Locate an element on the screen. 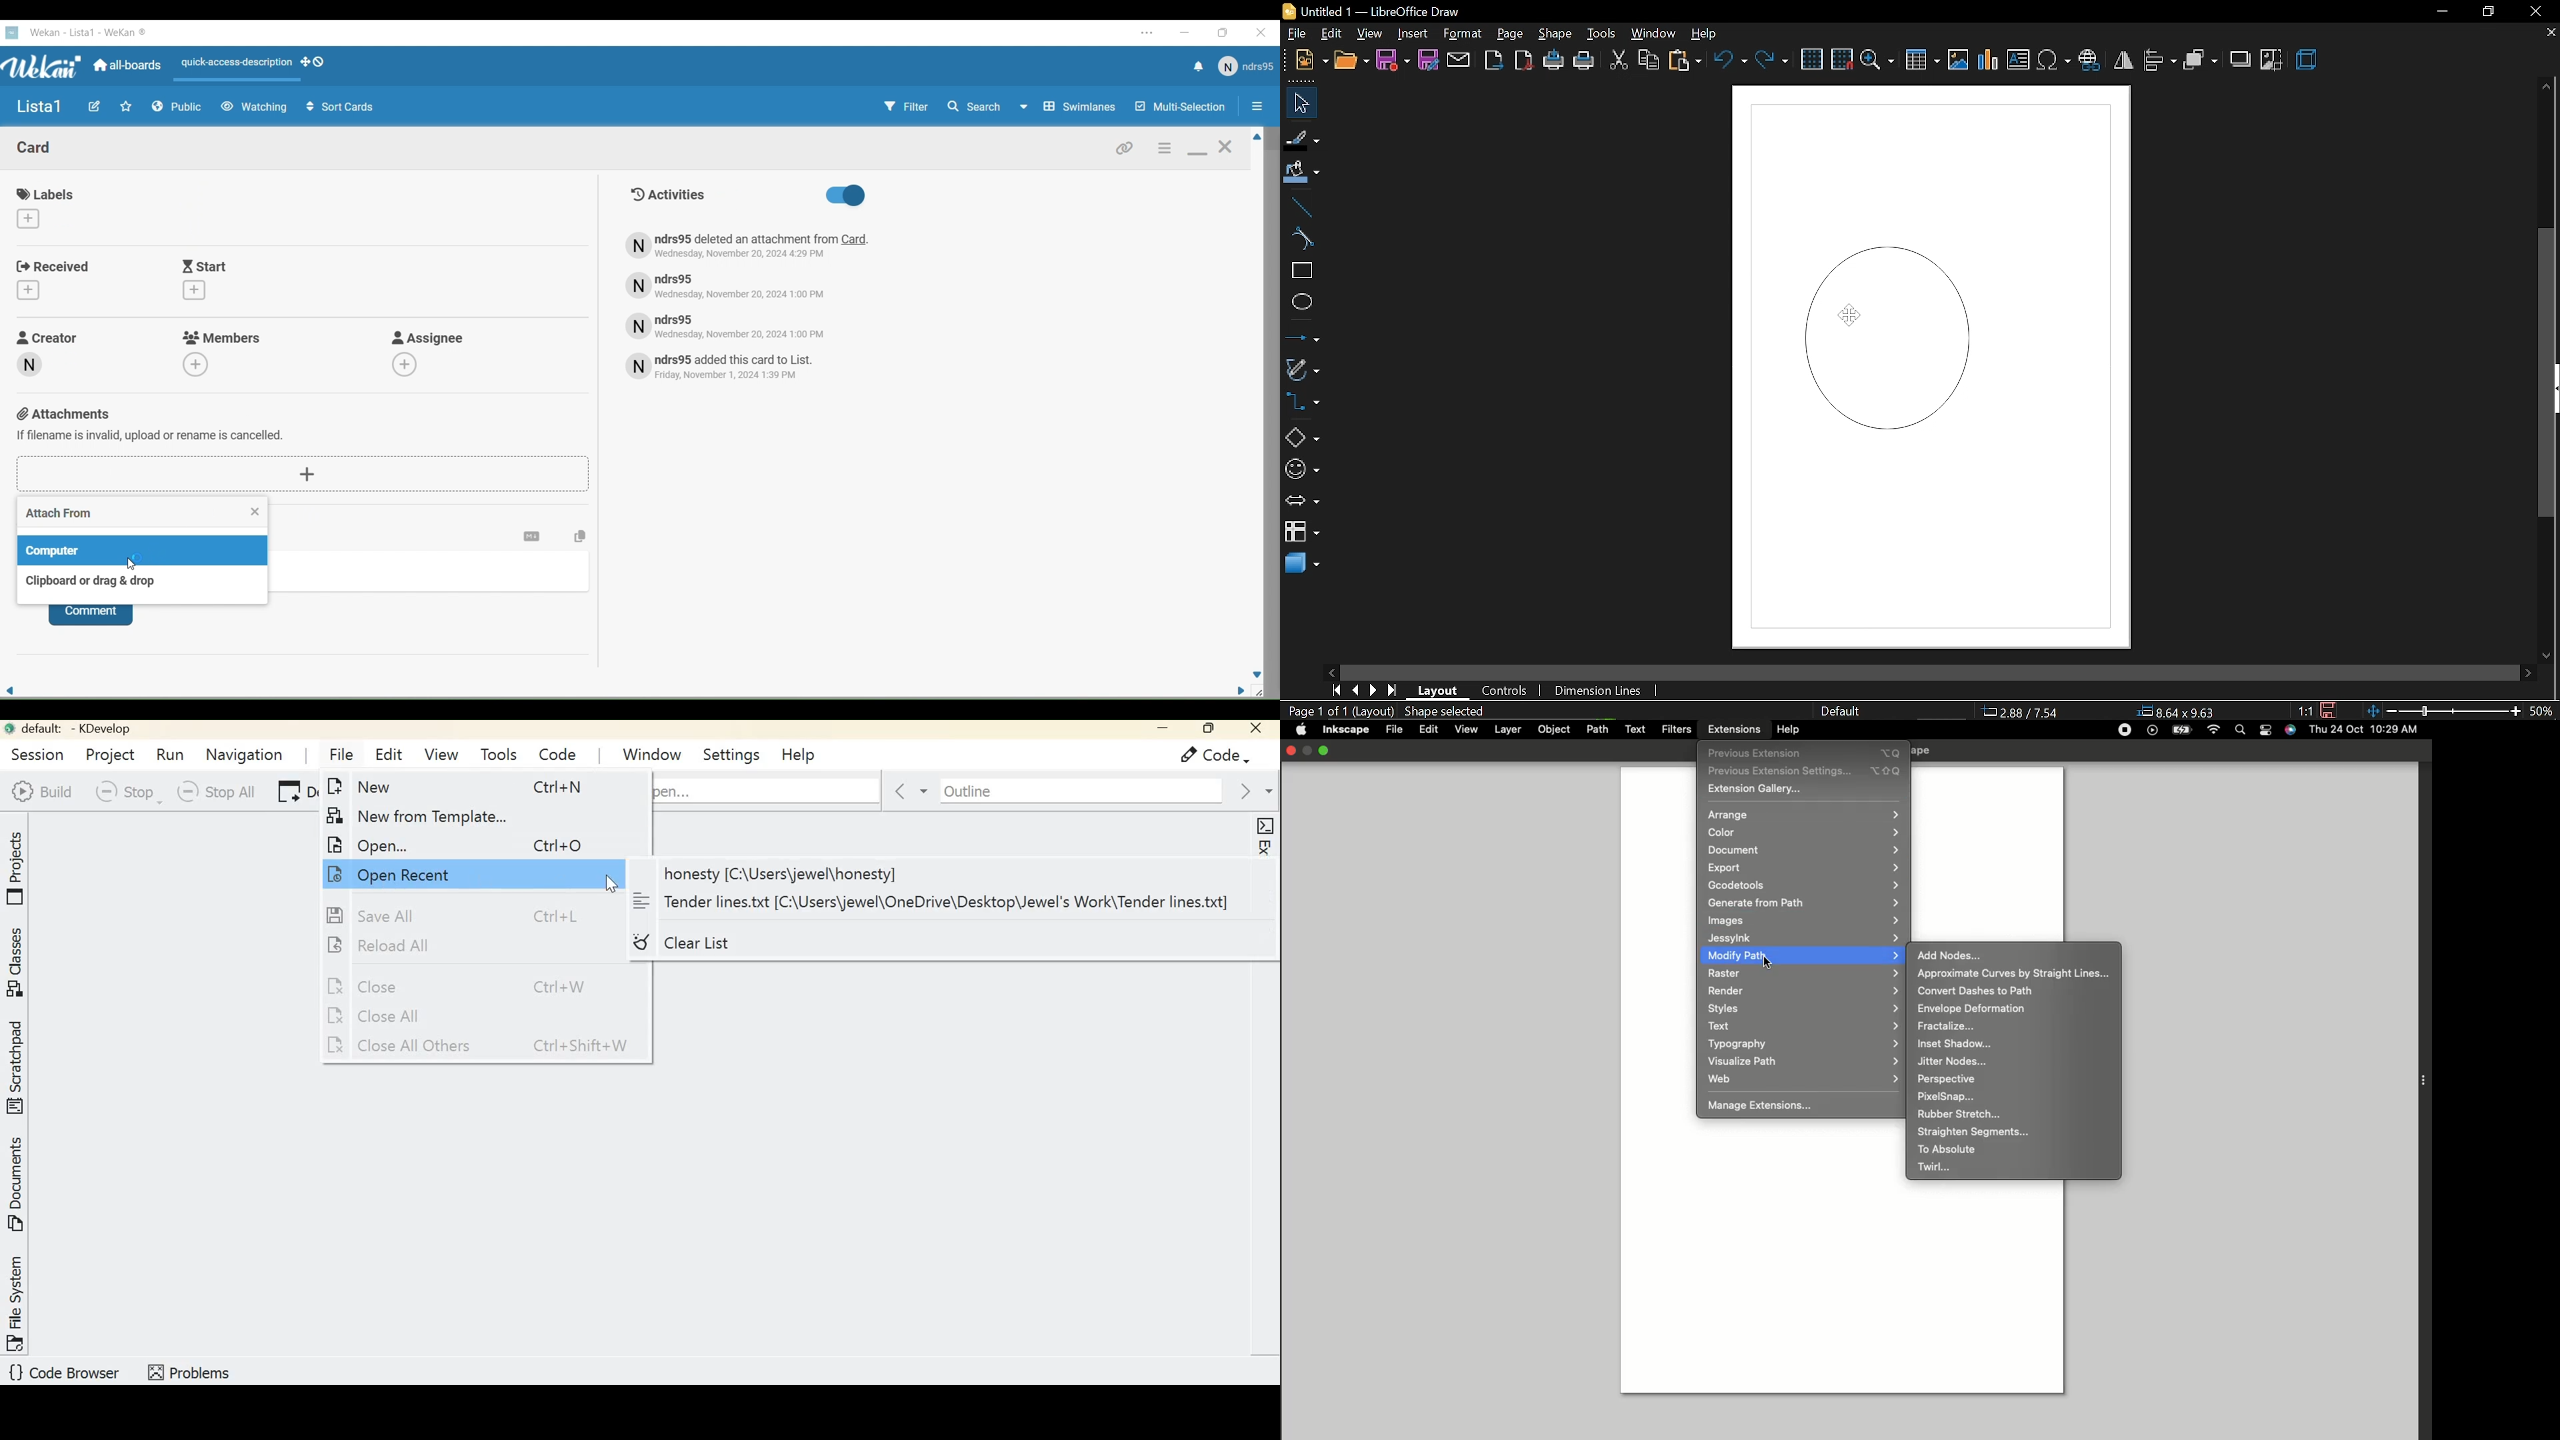 The height and width of the screenshot is (1456, 2576). 8.64x9.63 is located at coordinates (2183, 713).